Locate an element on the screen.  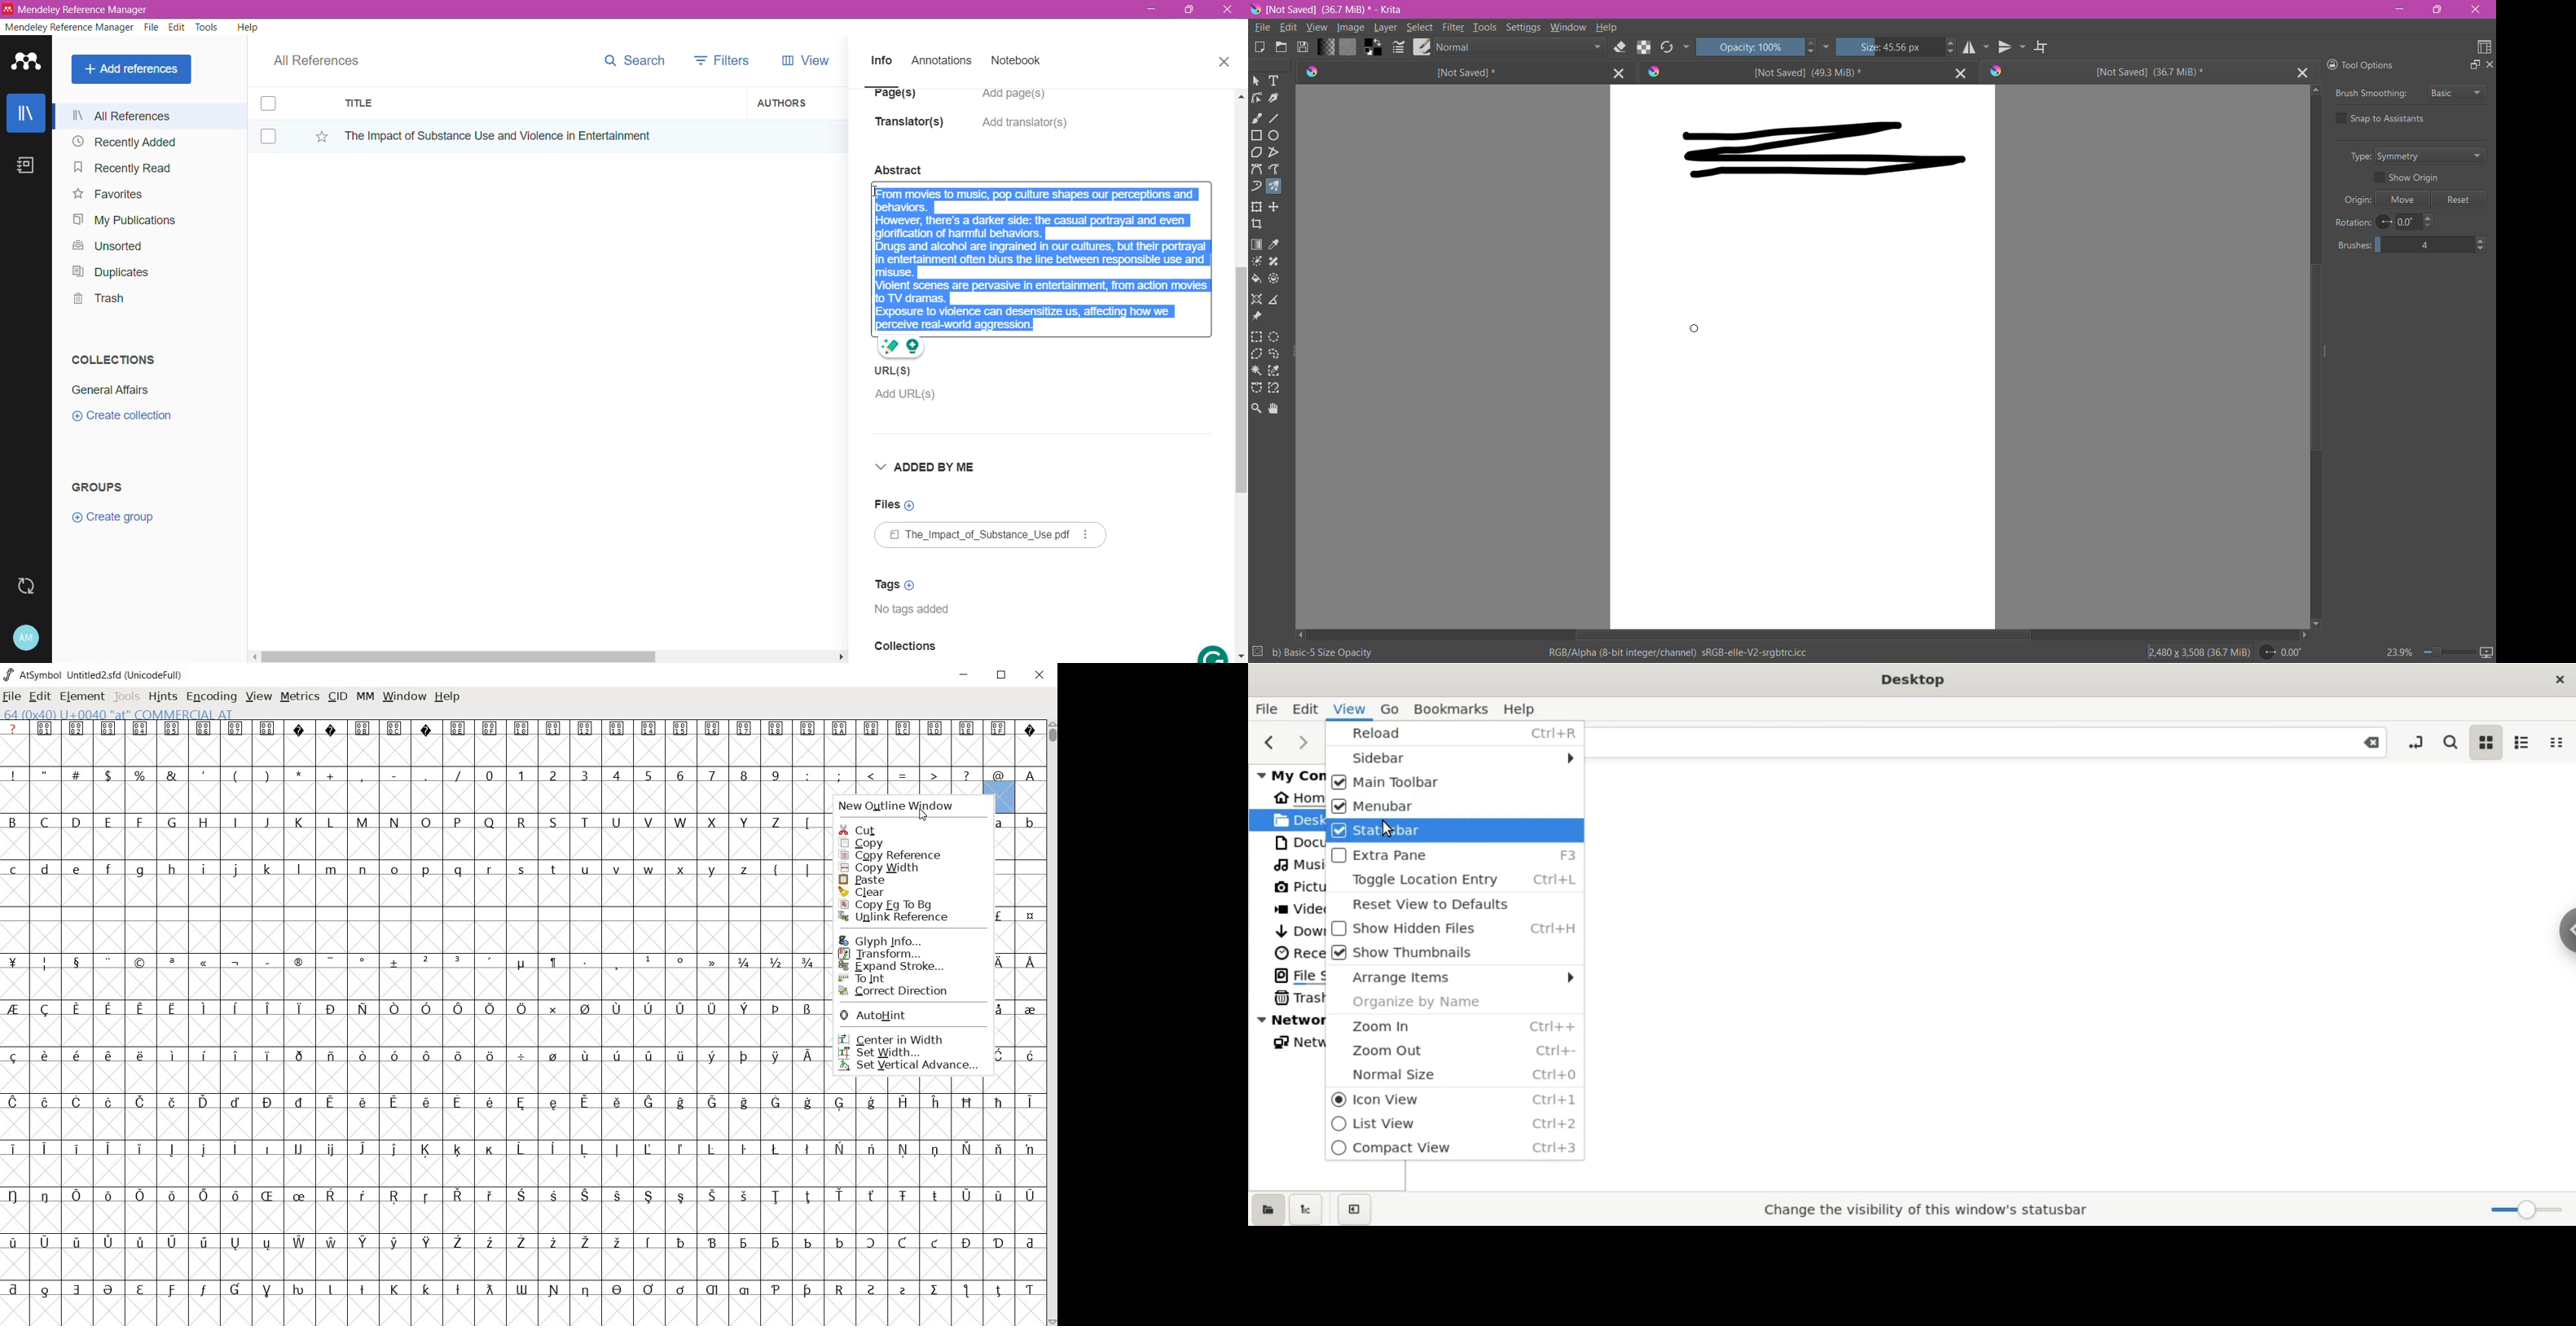
Multi-brush Tool cursor is located at coordinates (1694, 329).